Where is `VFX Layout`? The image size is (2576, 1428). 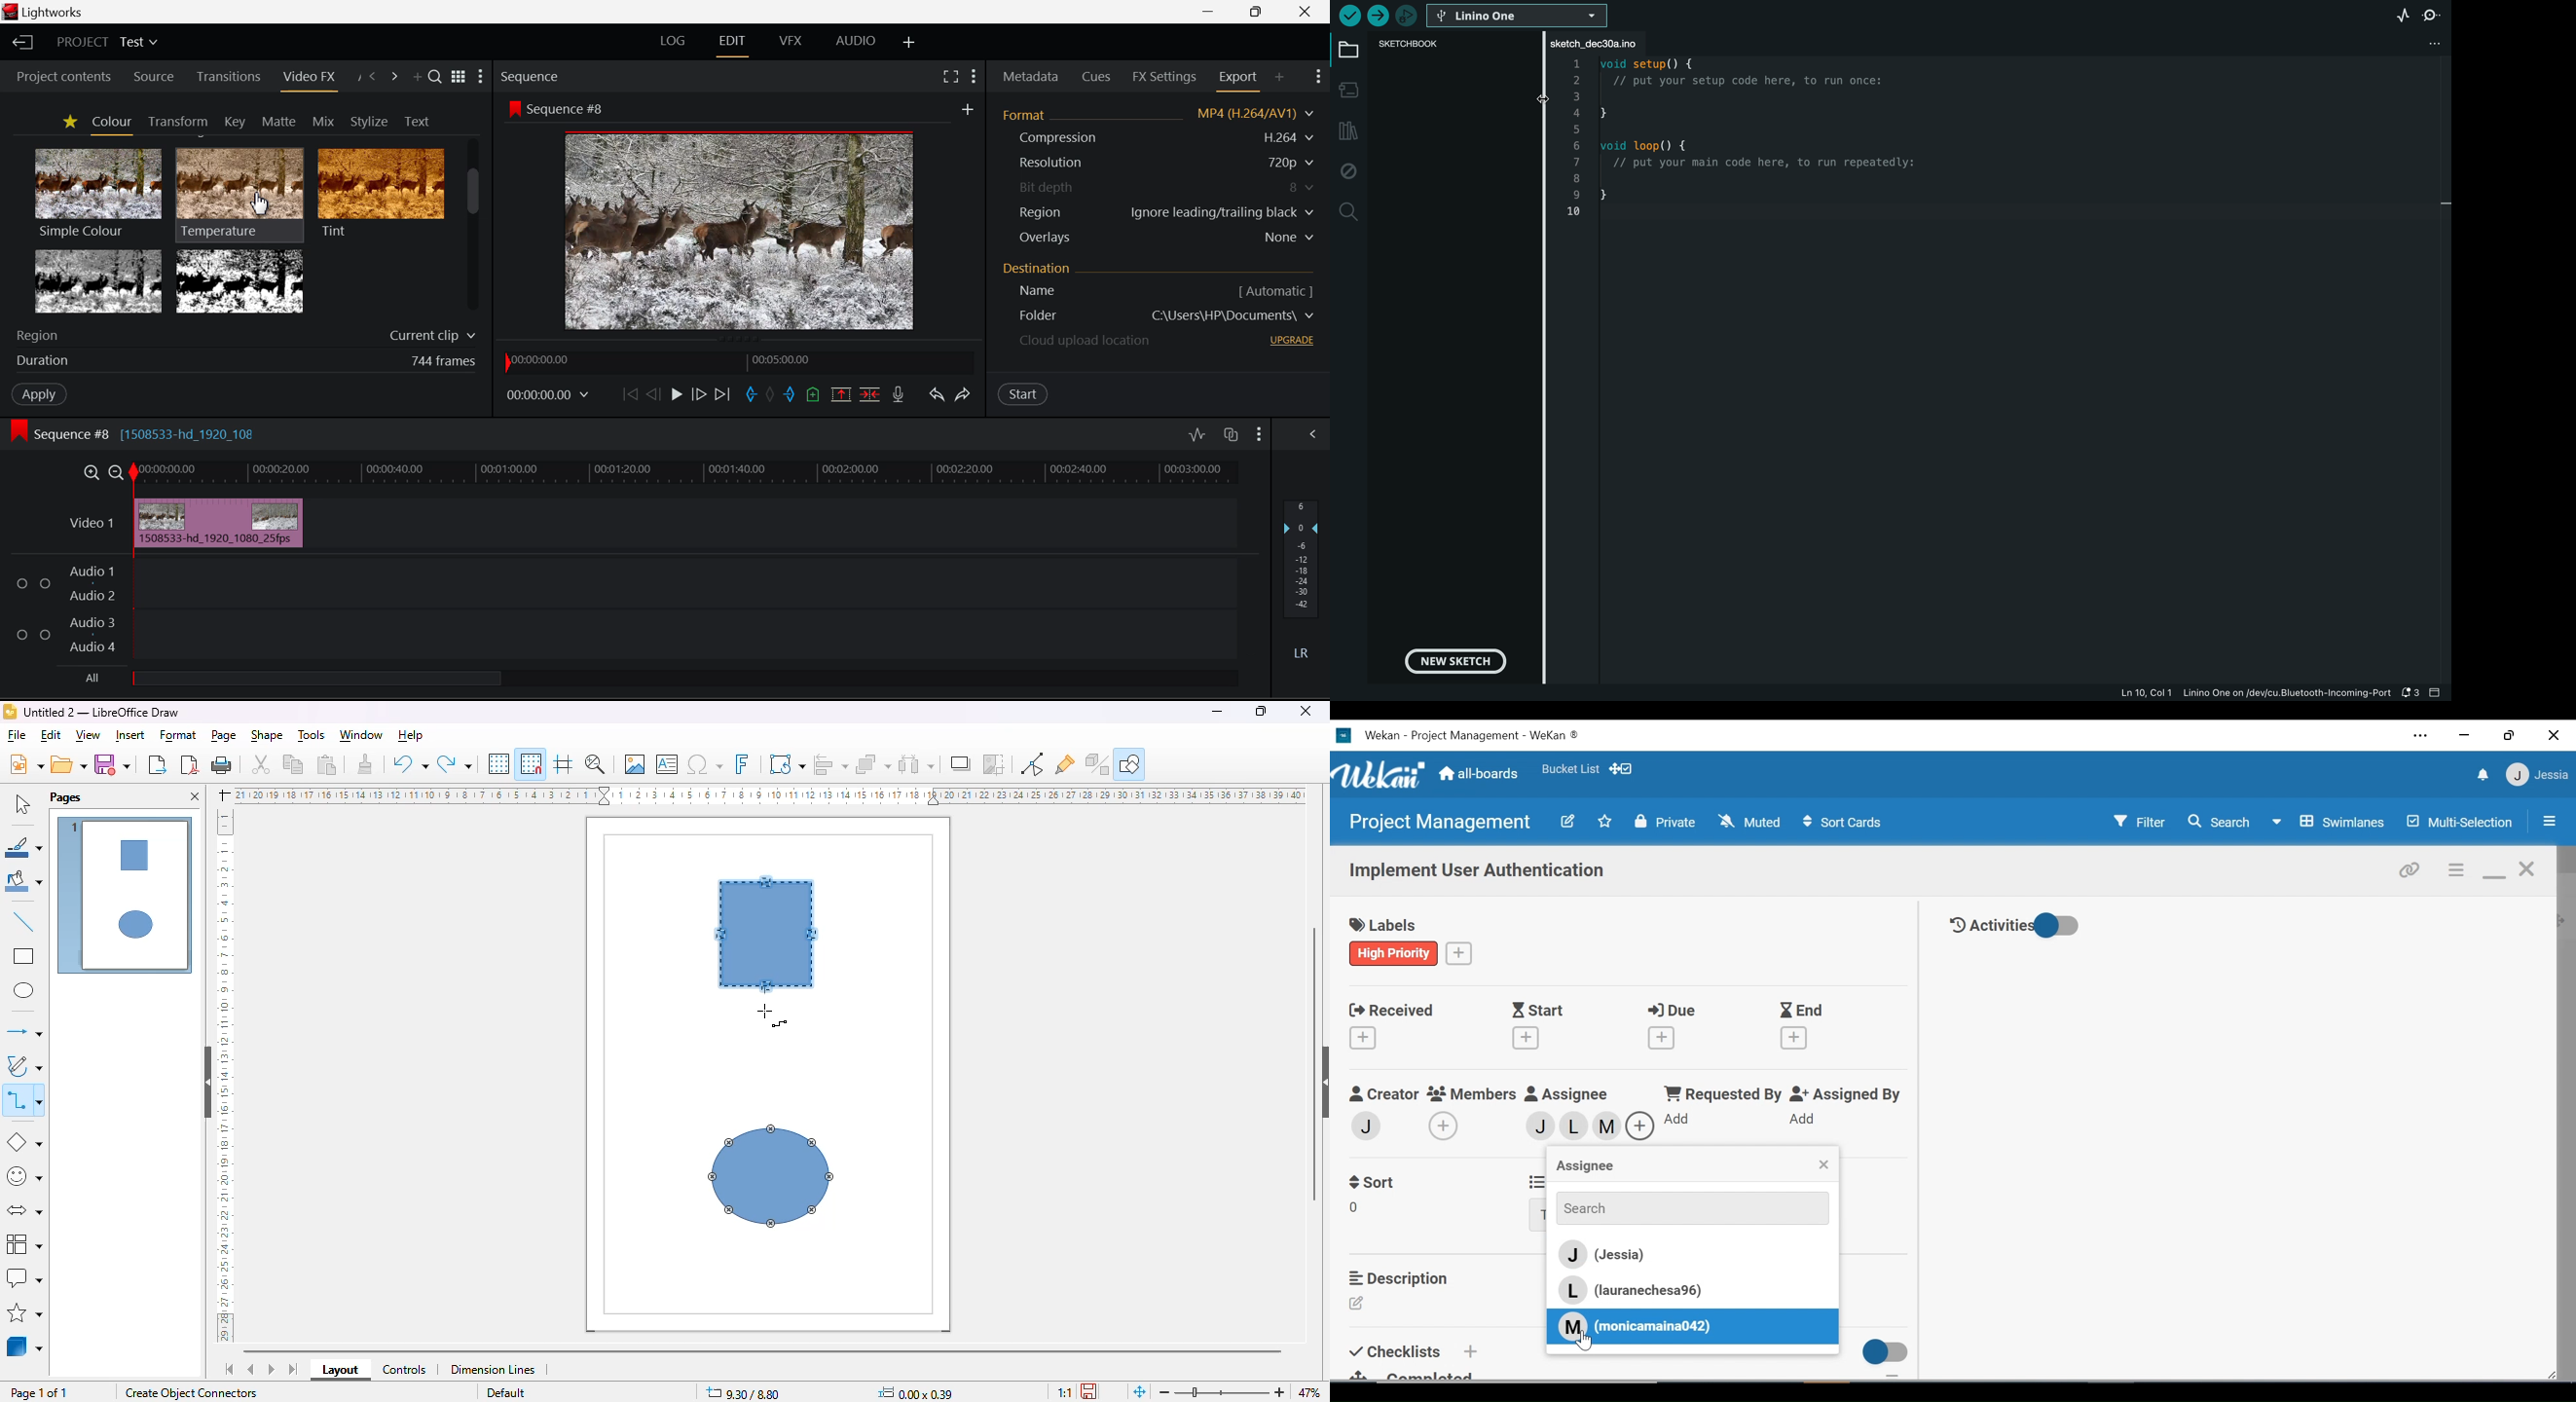
VFX Layout is located at coordinates (789, 42).